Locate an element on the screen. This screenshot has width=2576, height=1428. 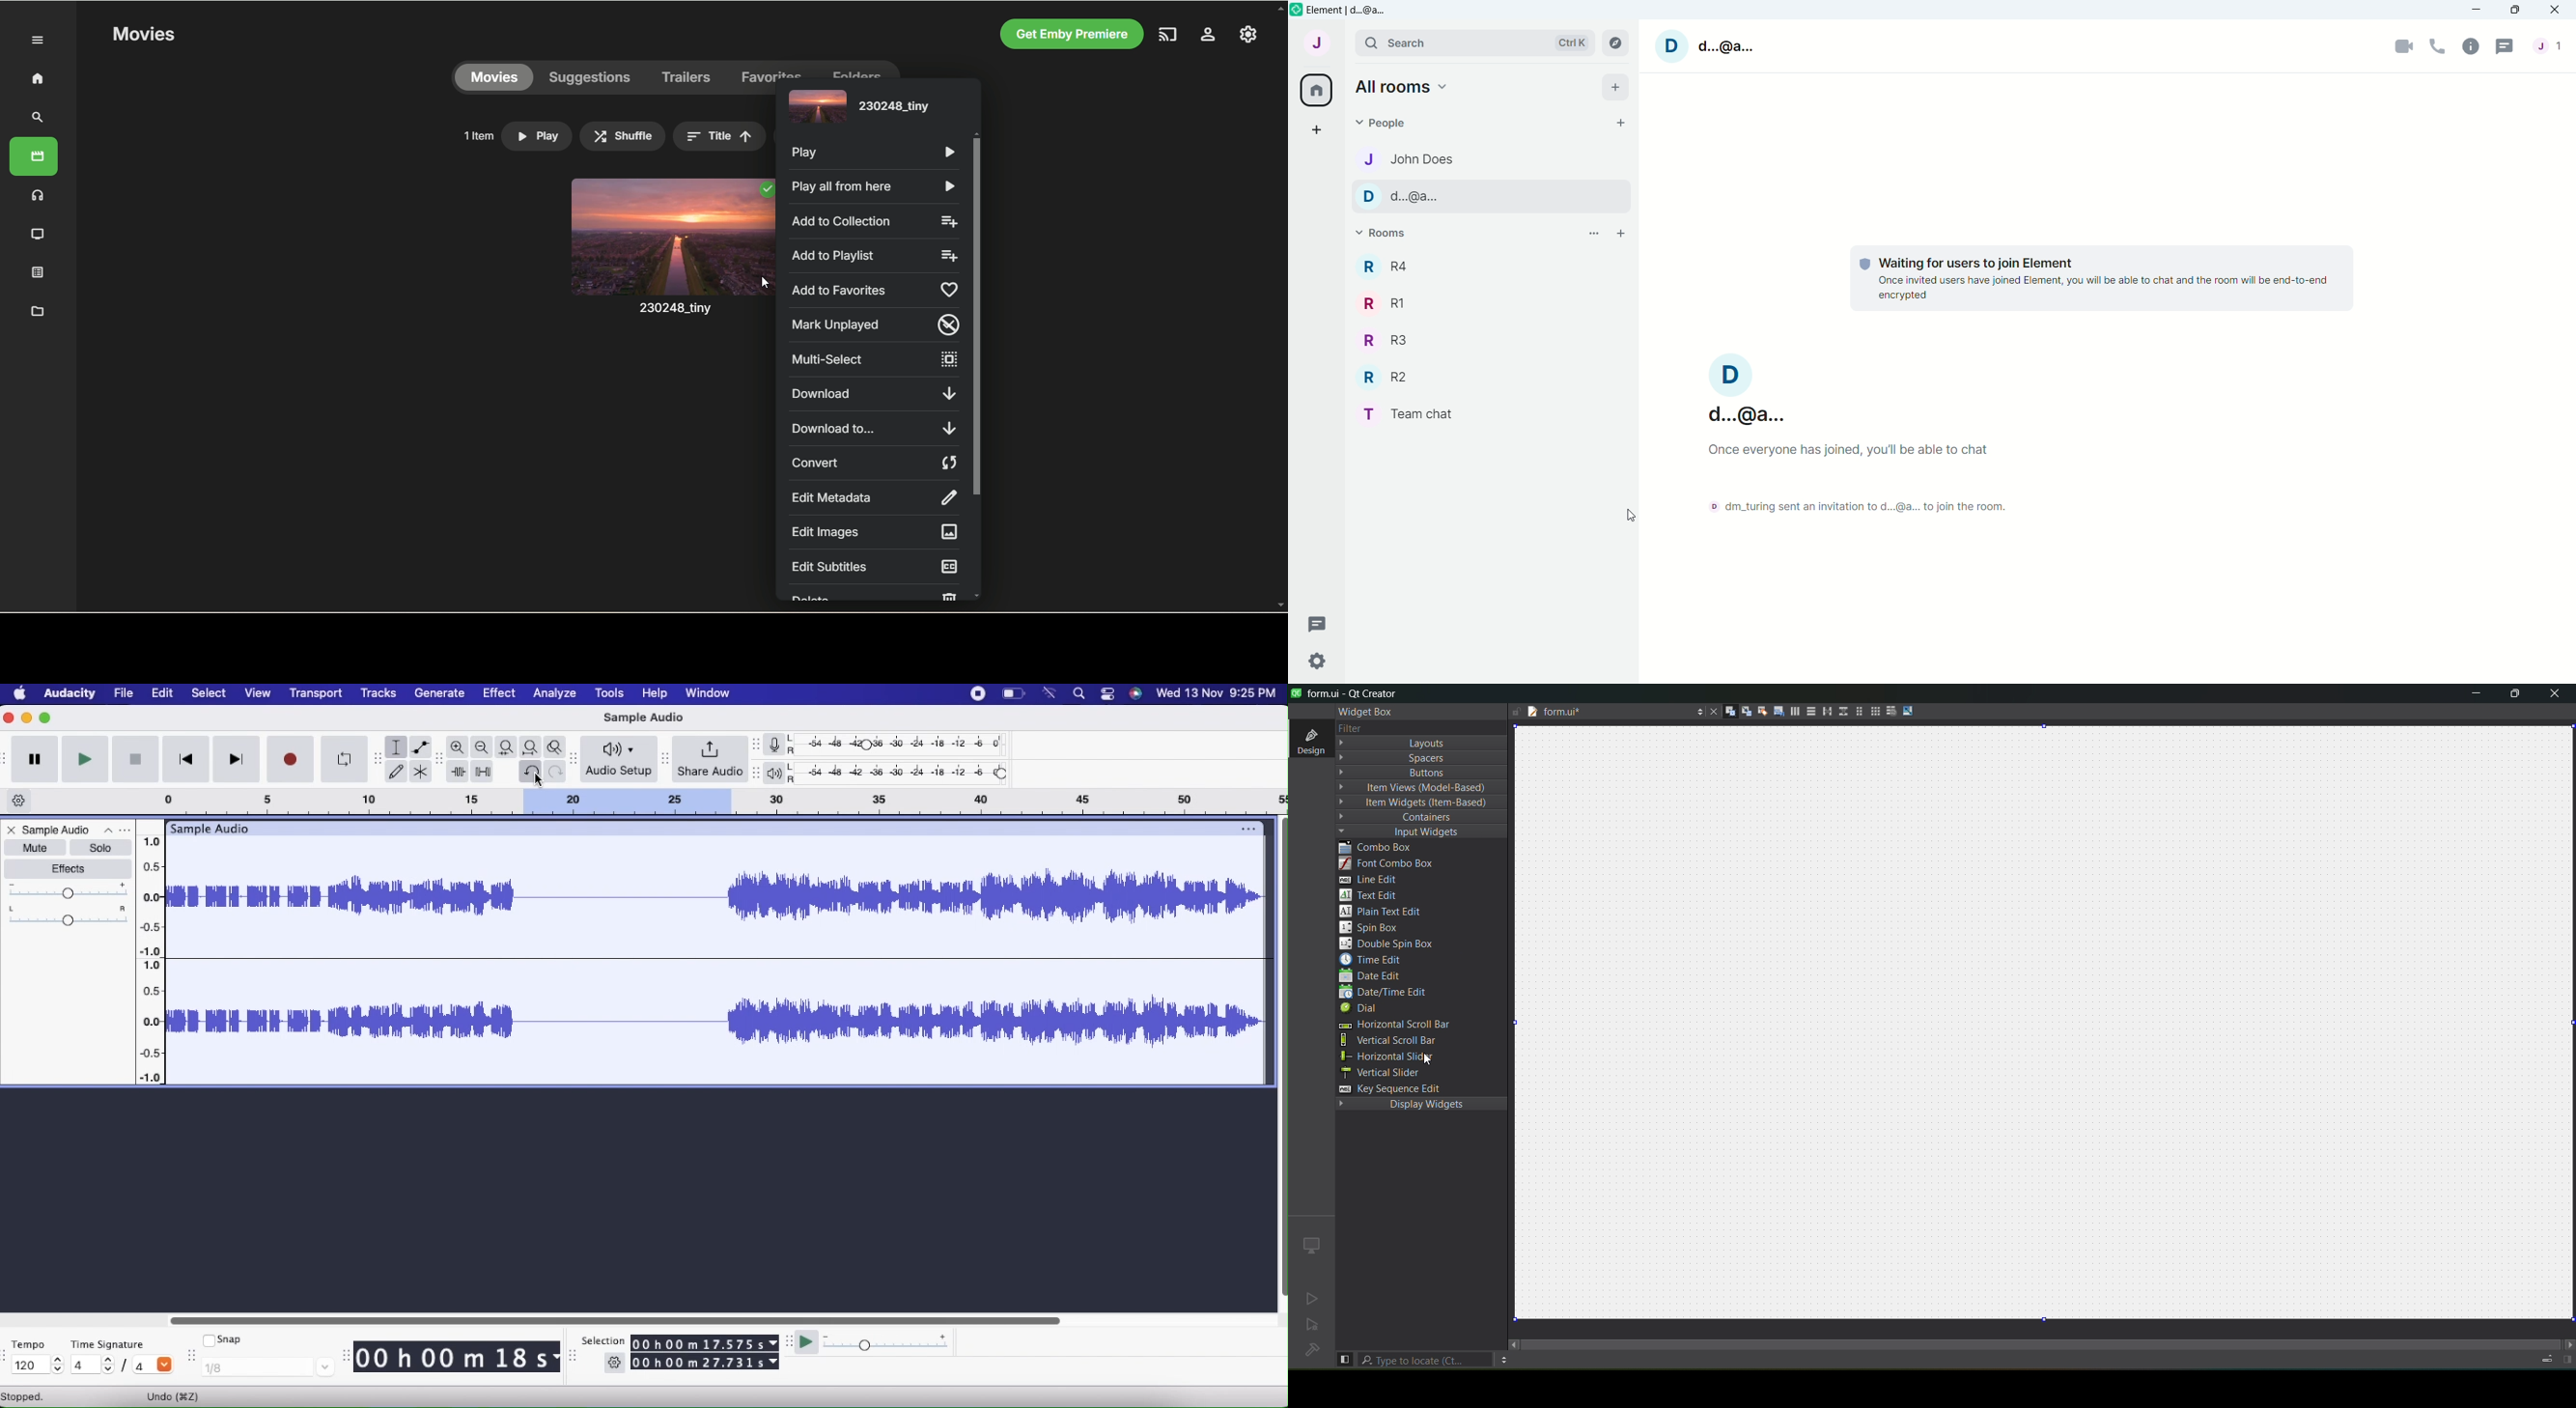
Fit project to width is located at coordinates (531, 747).